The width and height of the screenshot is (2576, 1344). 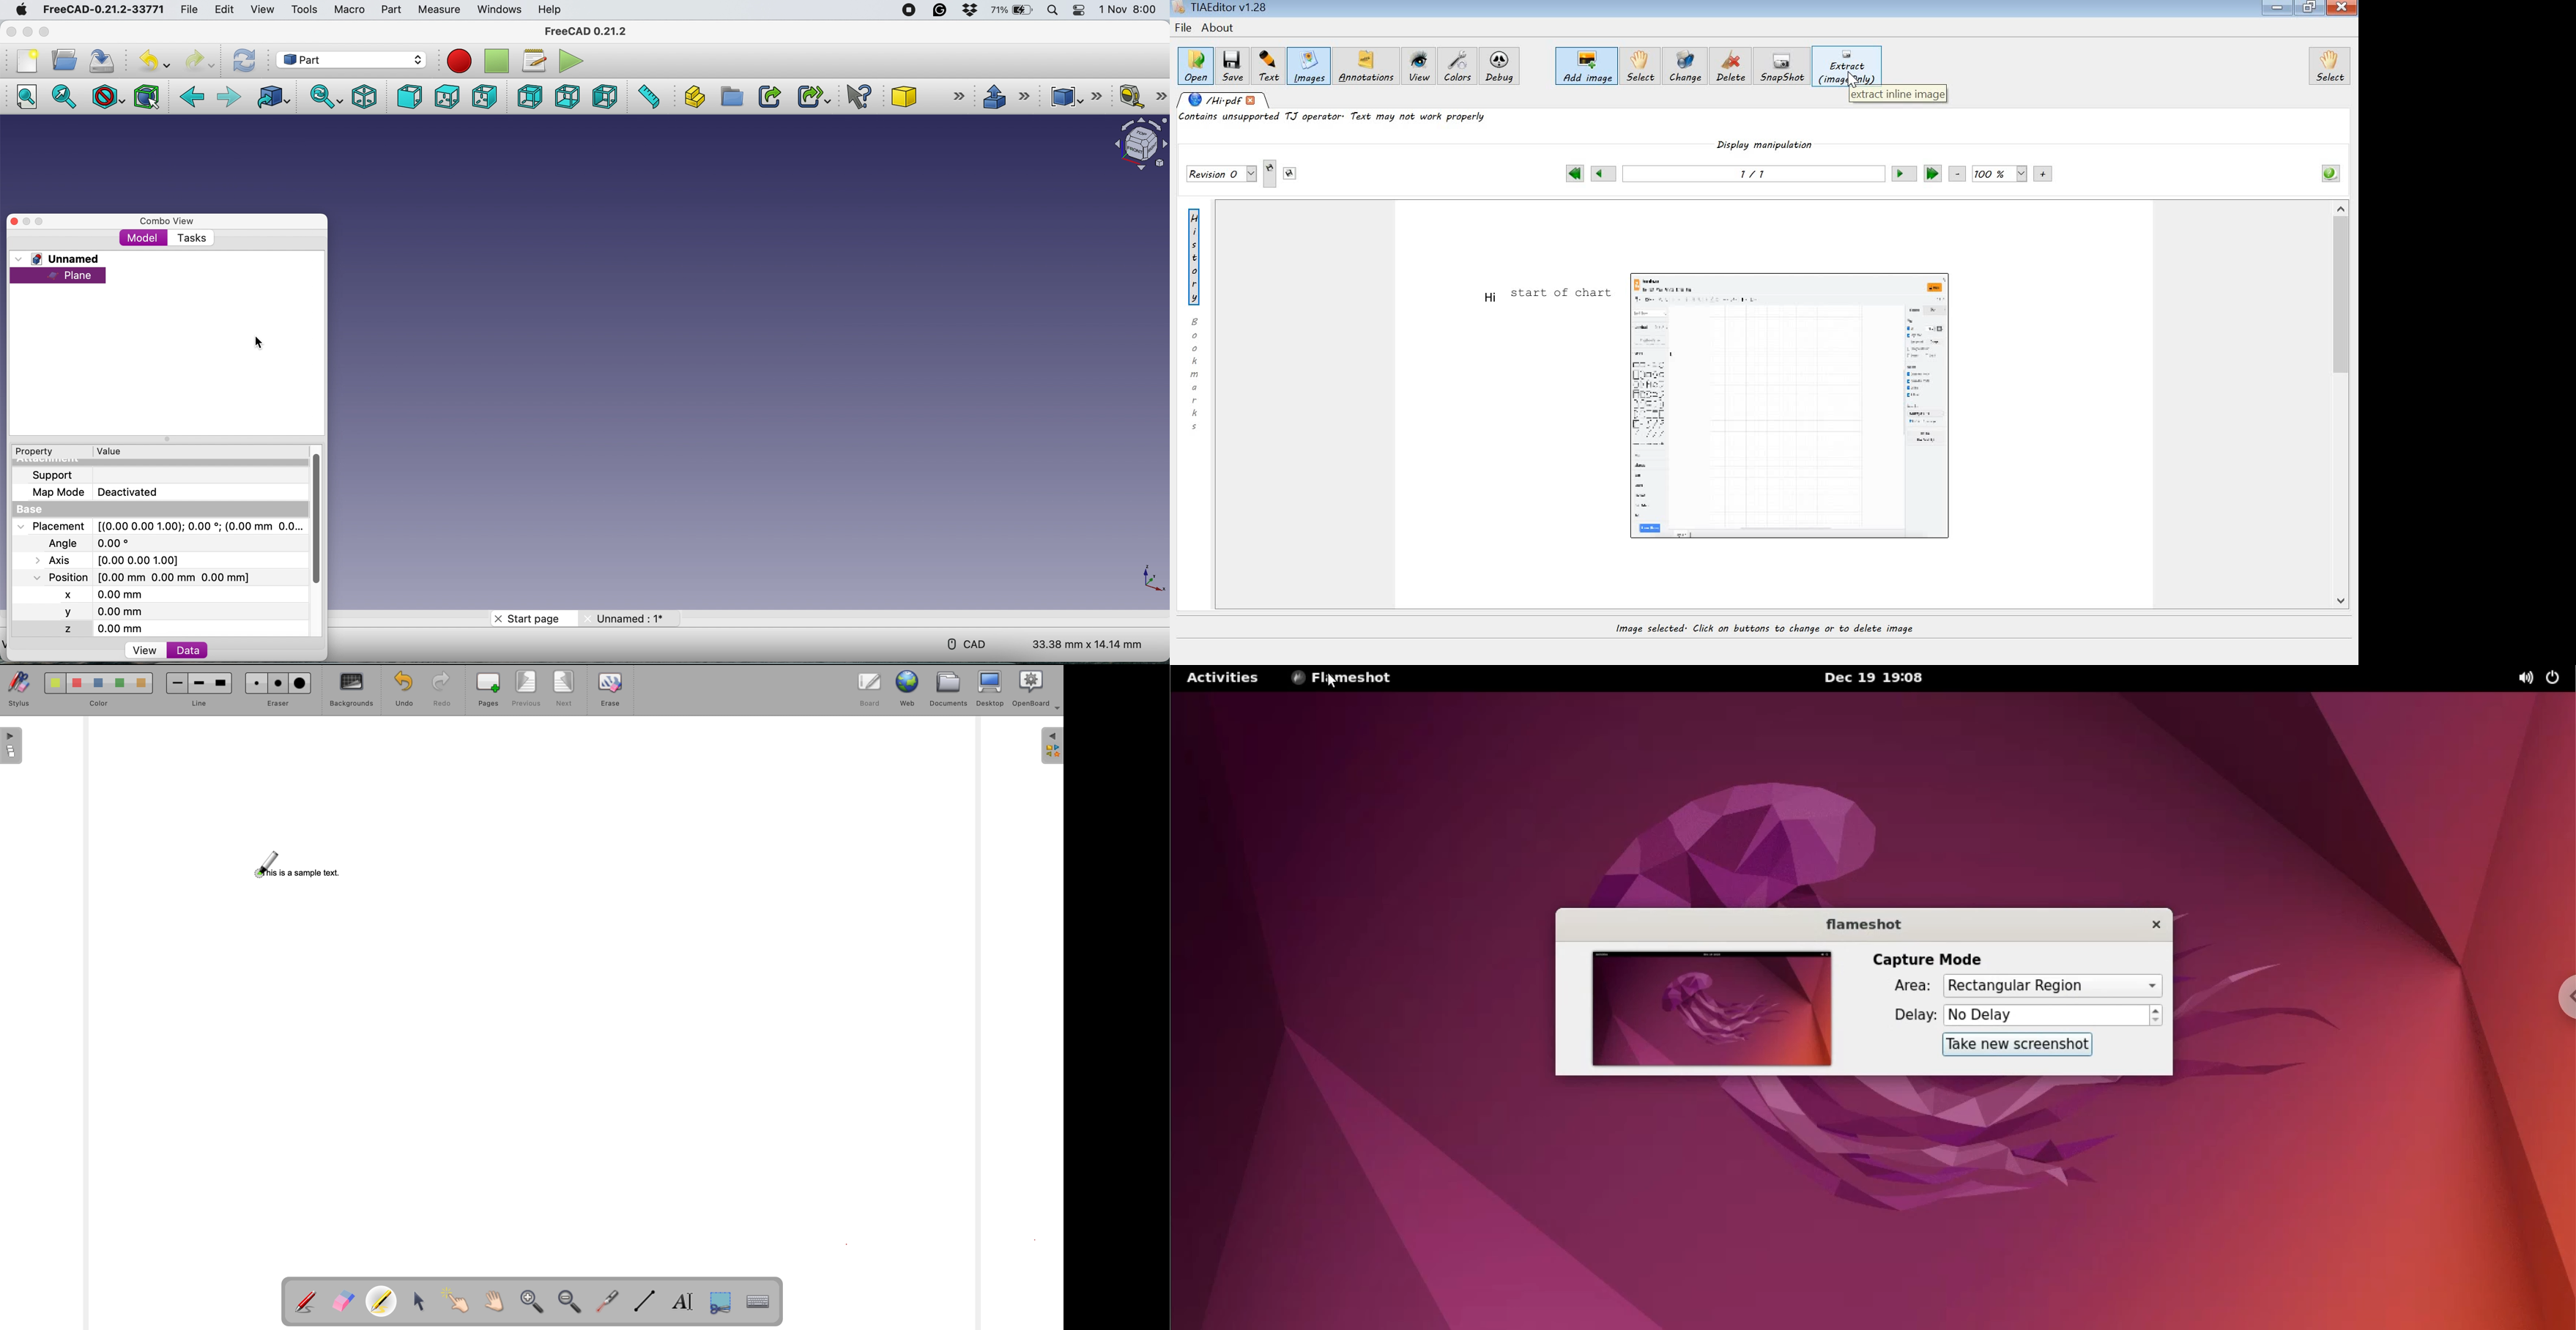 I want to click on cad, so click(x=974, y=644).